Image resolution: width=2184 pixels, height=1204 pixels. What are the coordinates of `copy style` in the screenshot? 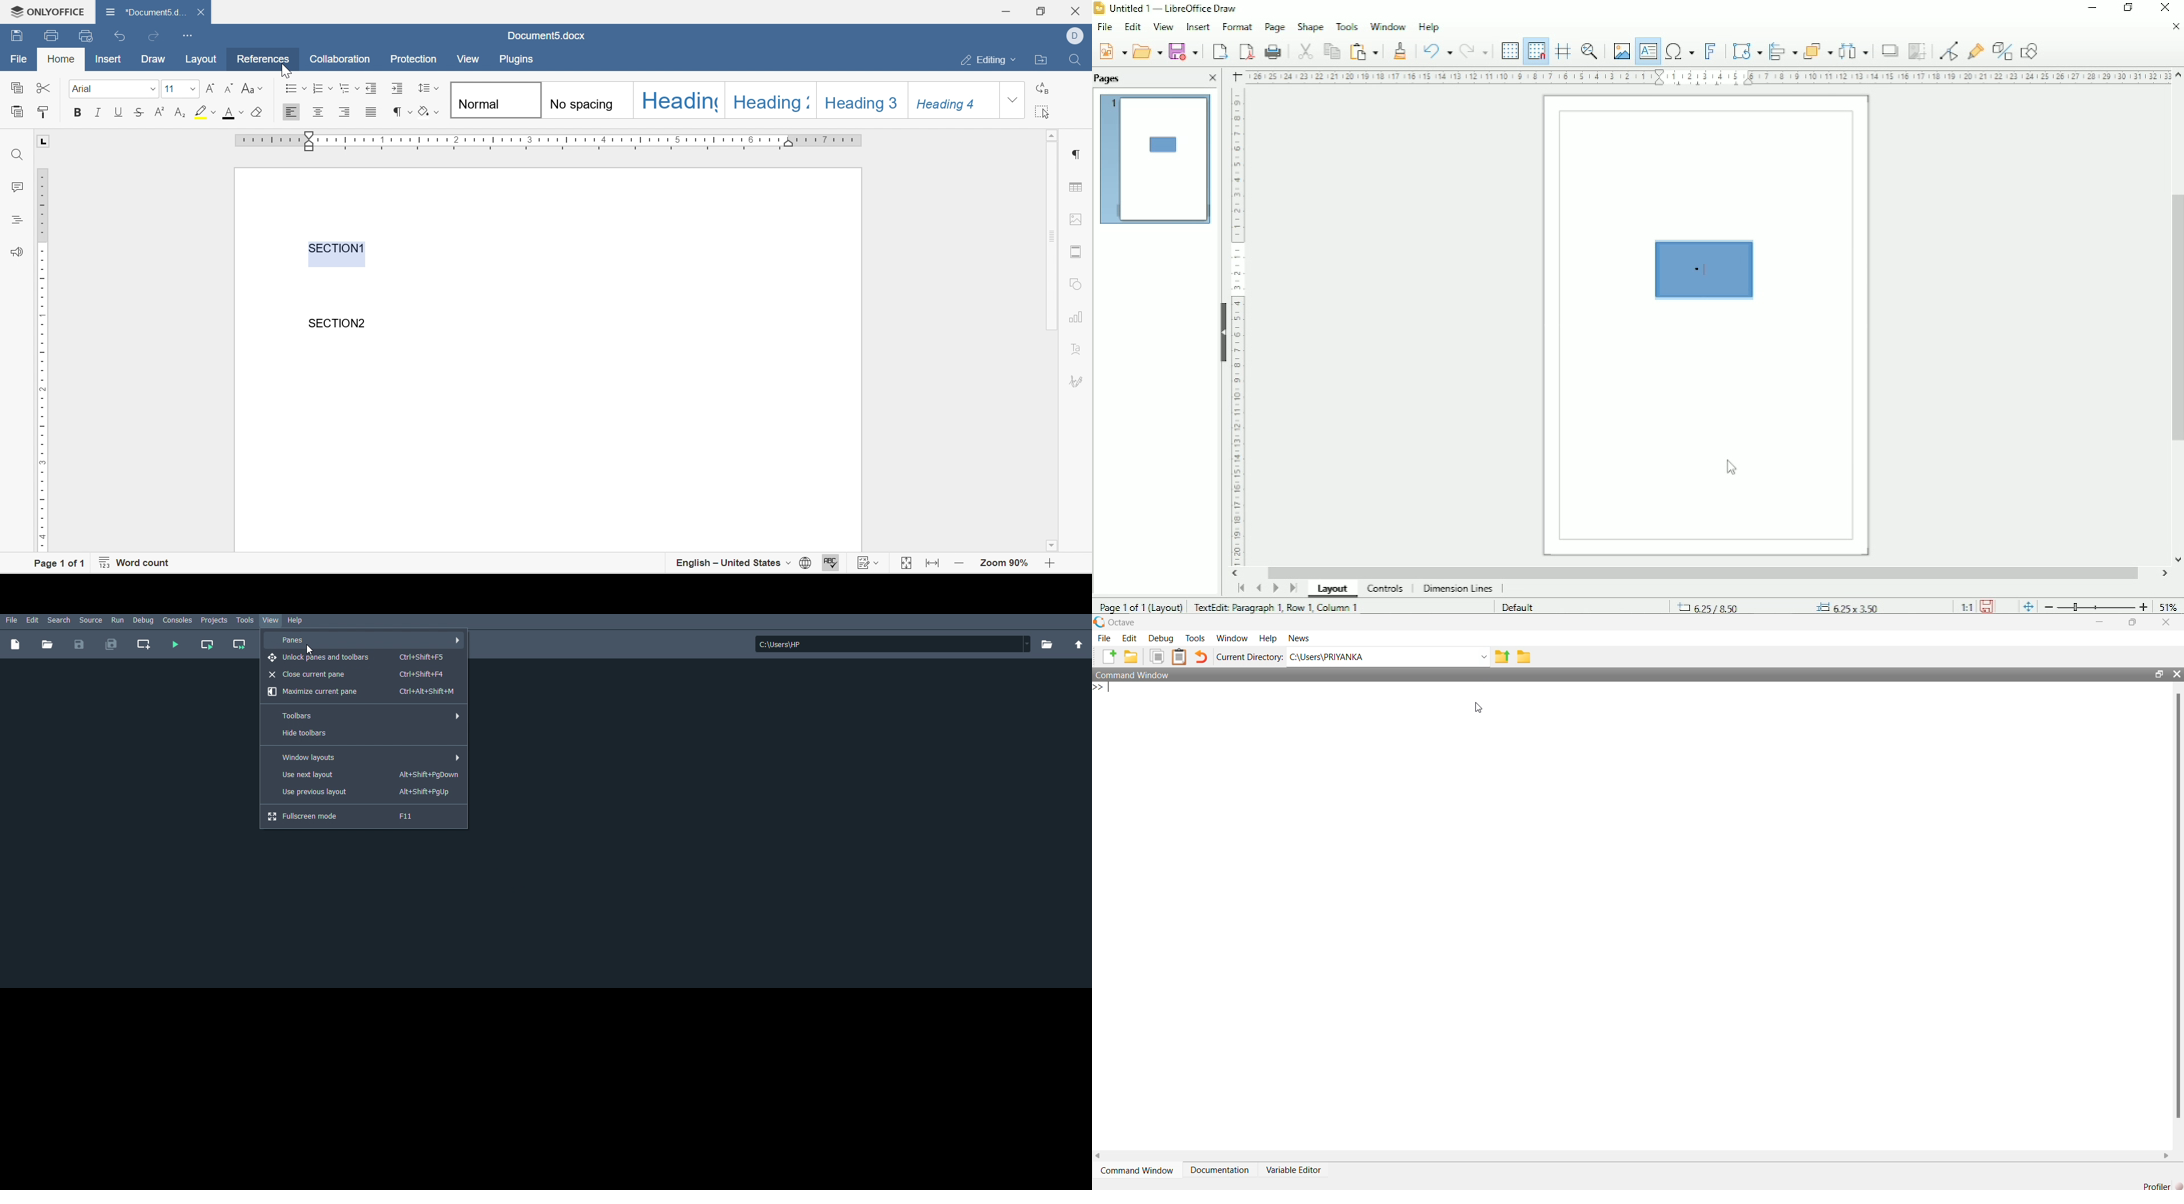 It's located at (43, 111).